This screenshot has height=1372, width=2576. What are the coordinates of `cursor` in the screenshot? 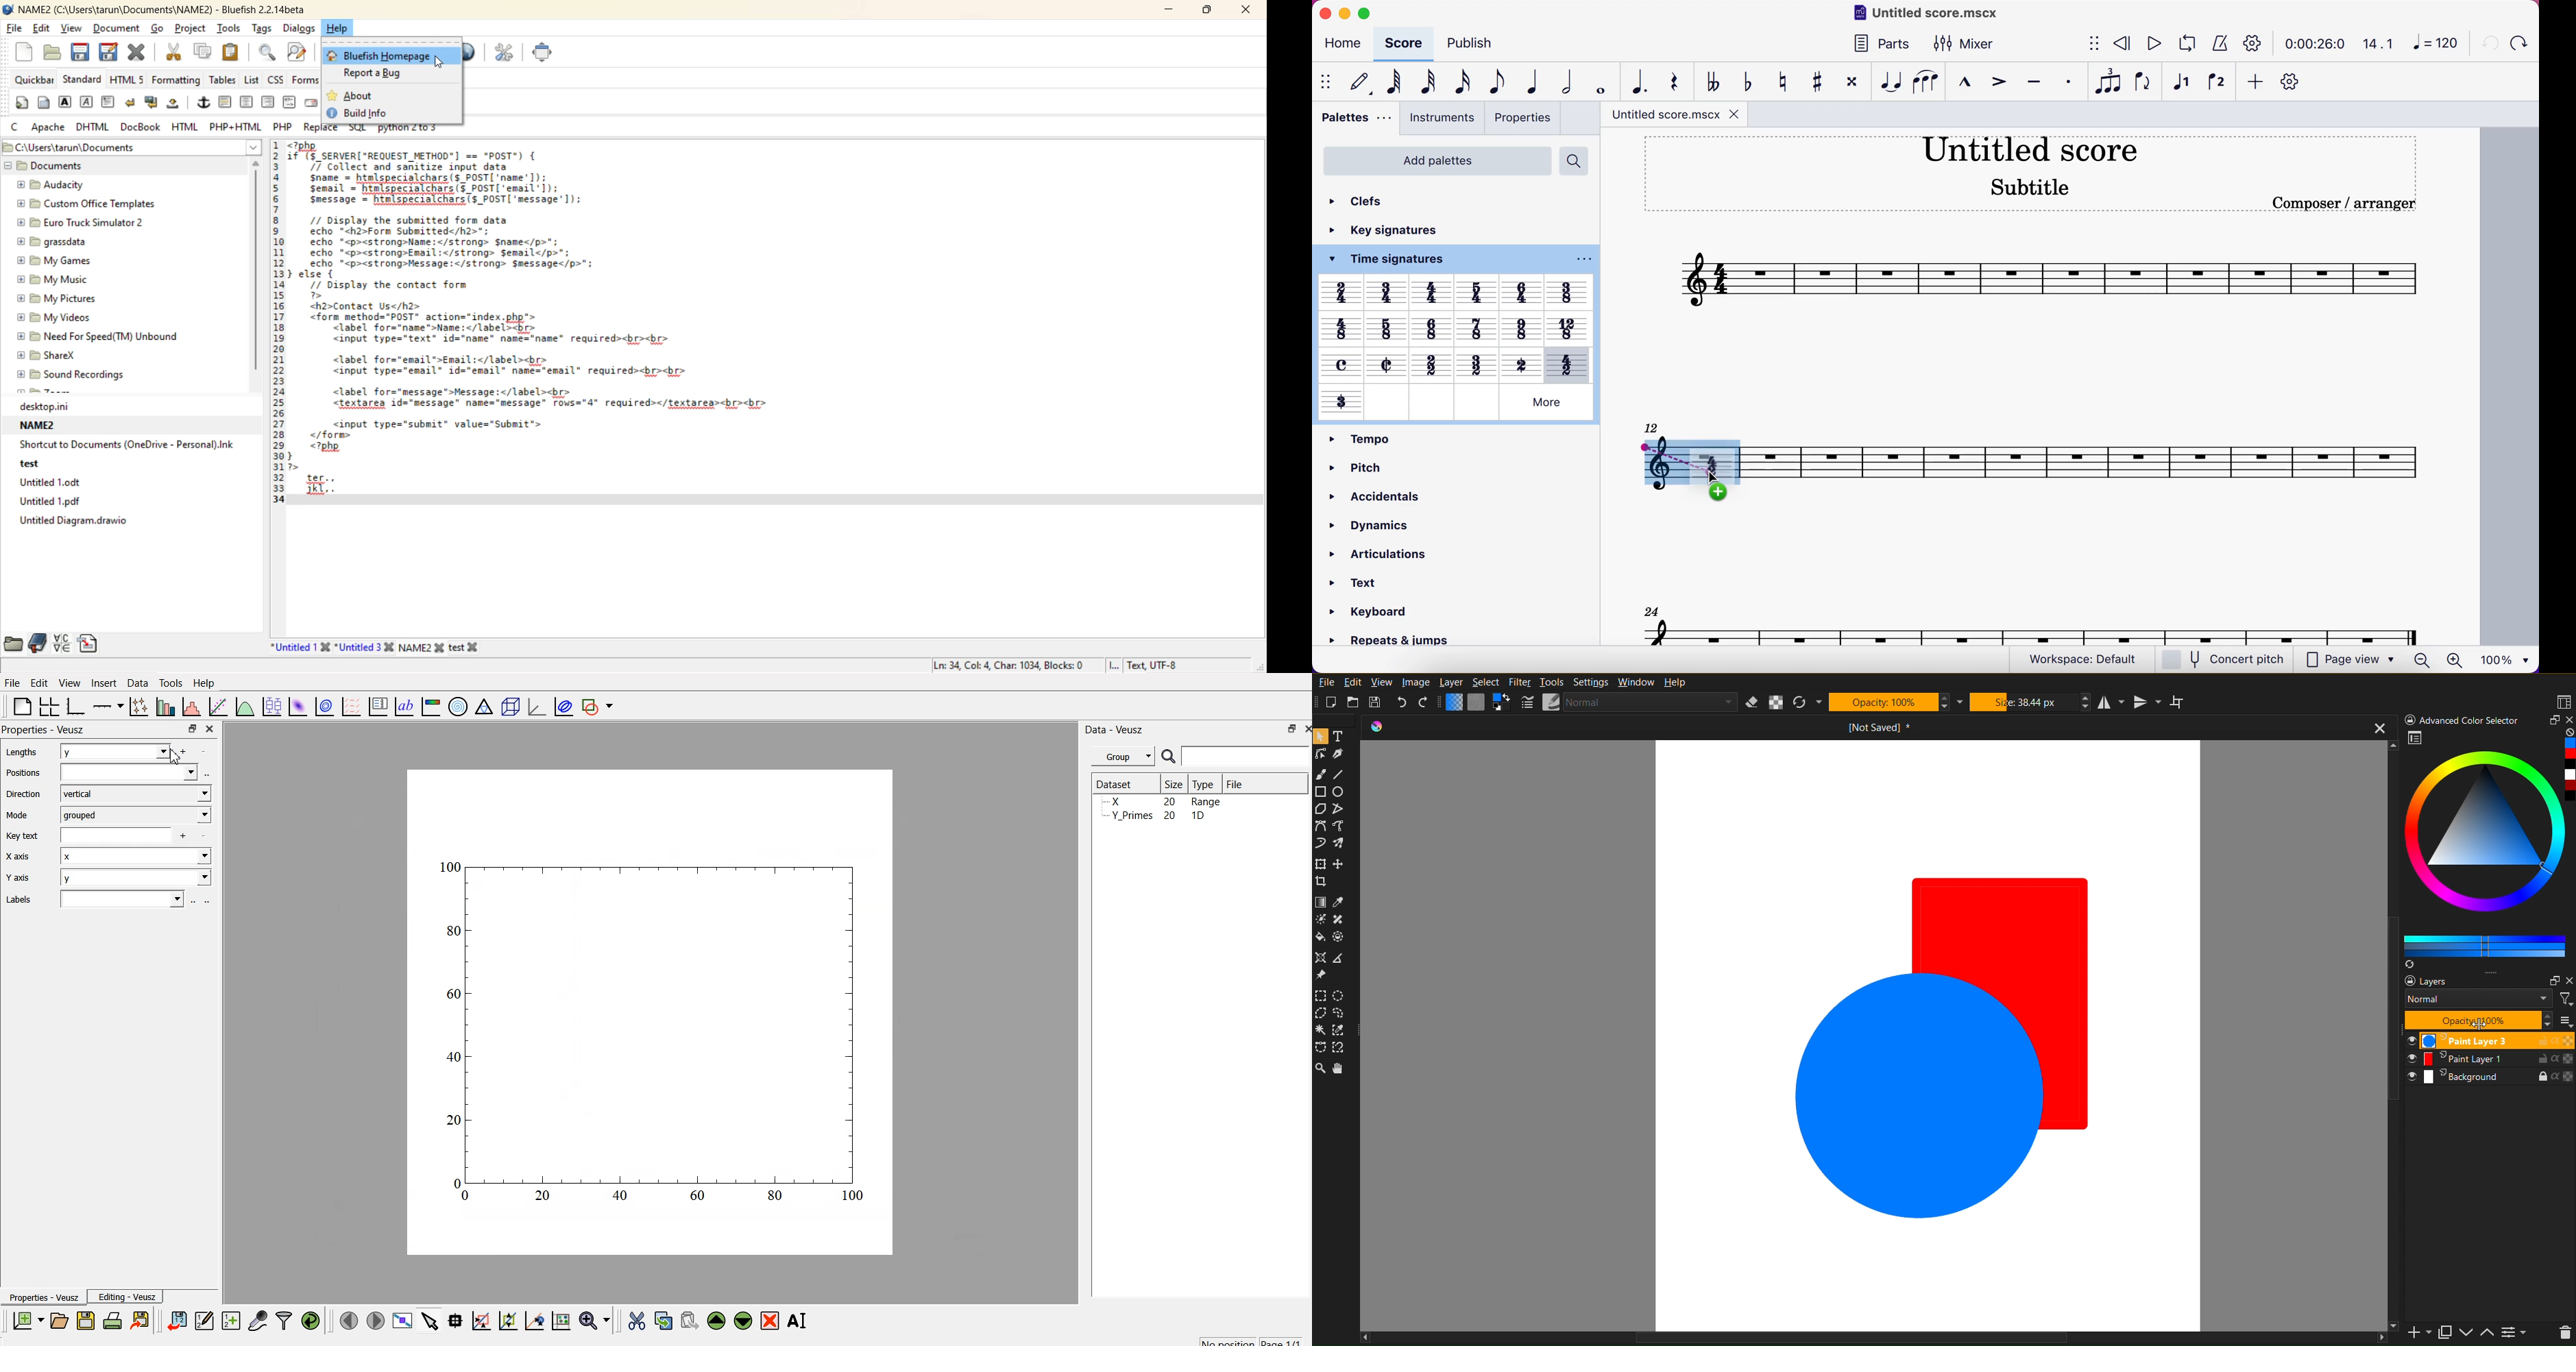 It's located at (440, 62).